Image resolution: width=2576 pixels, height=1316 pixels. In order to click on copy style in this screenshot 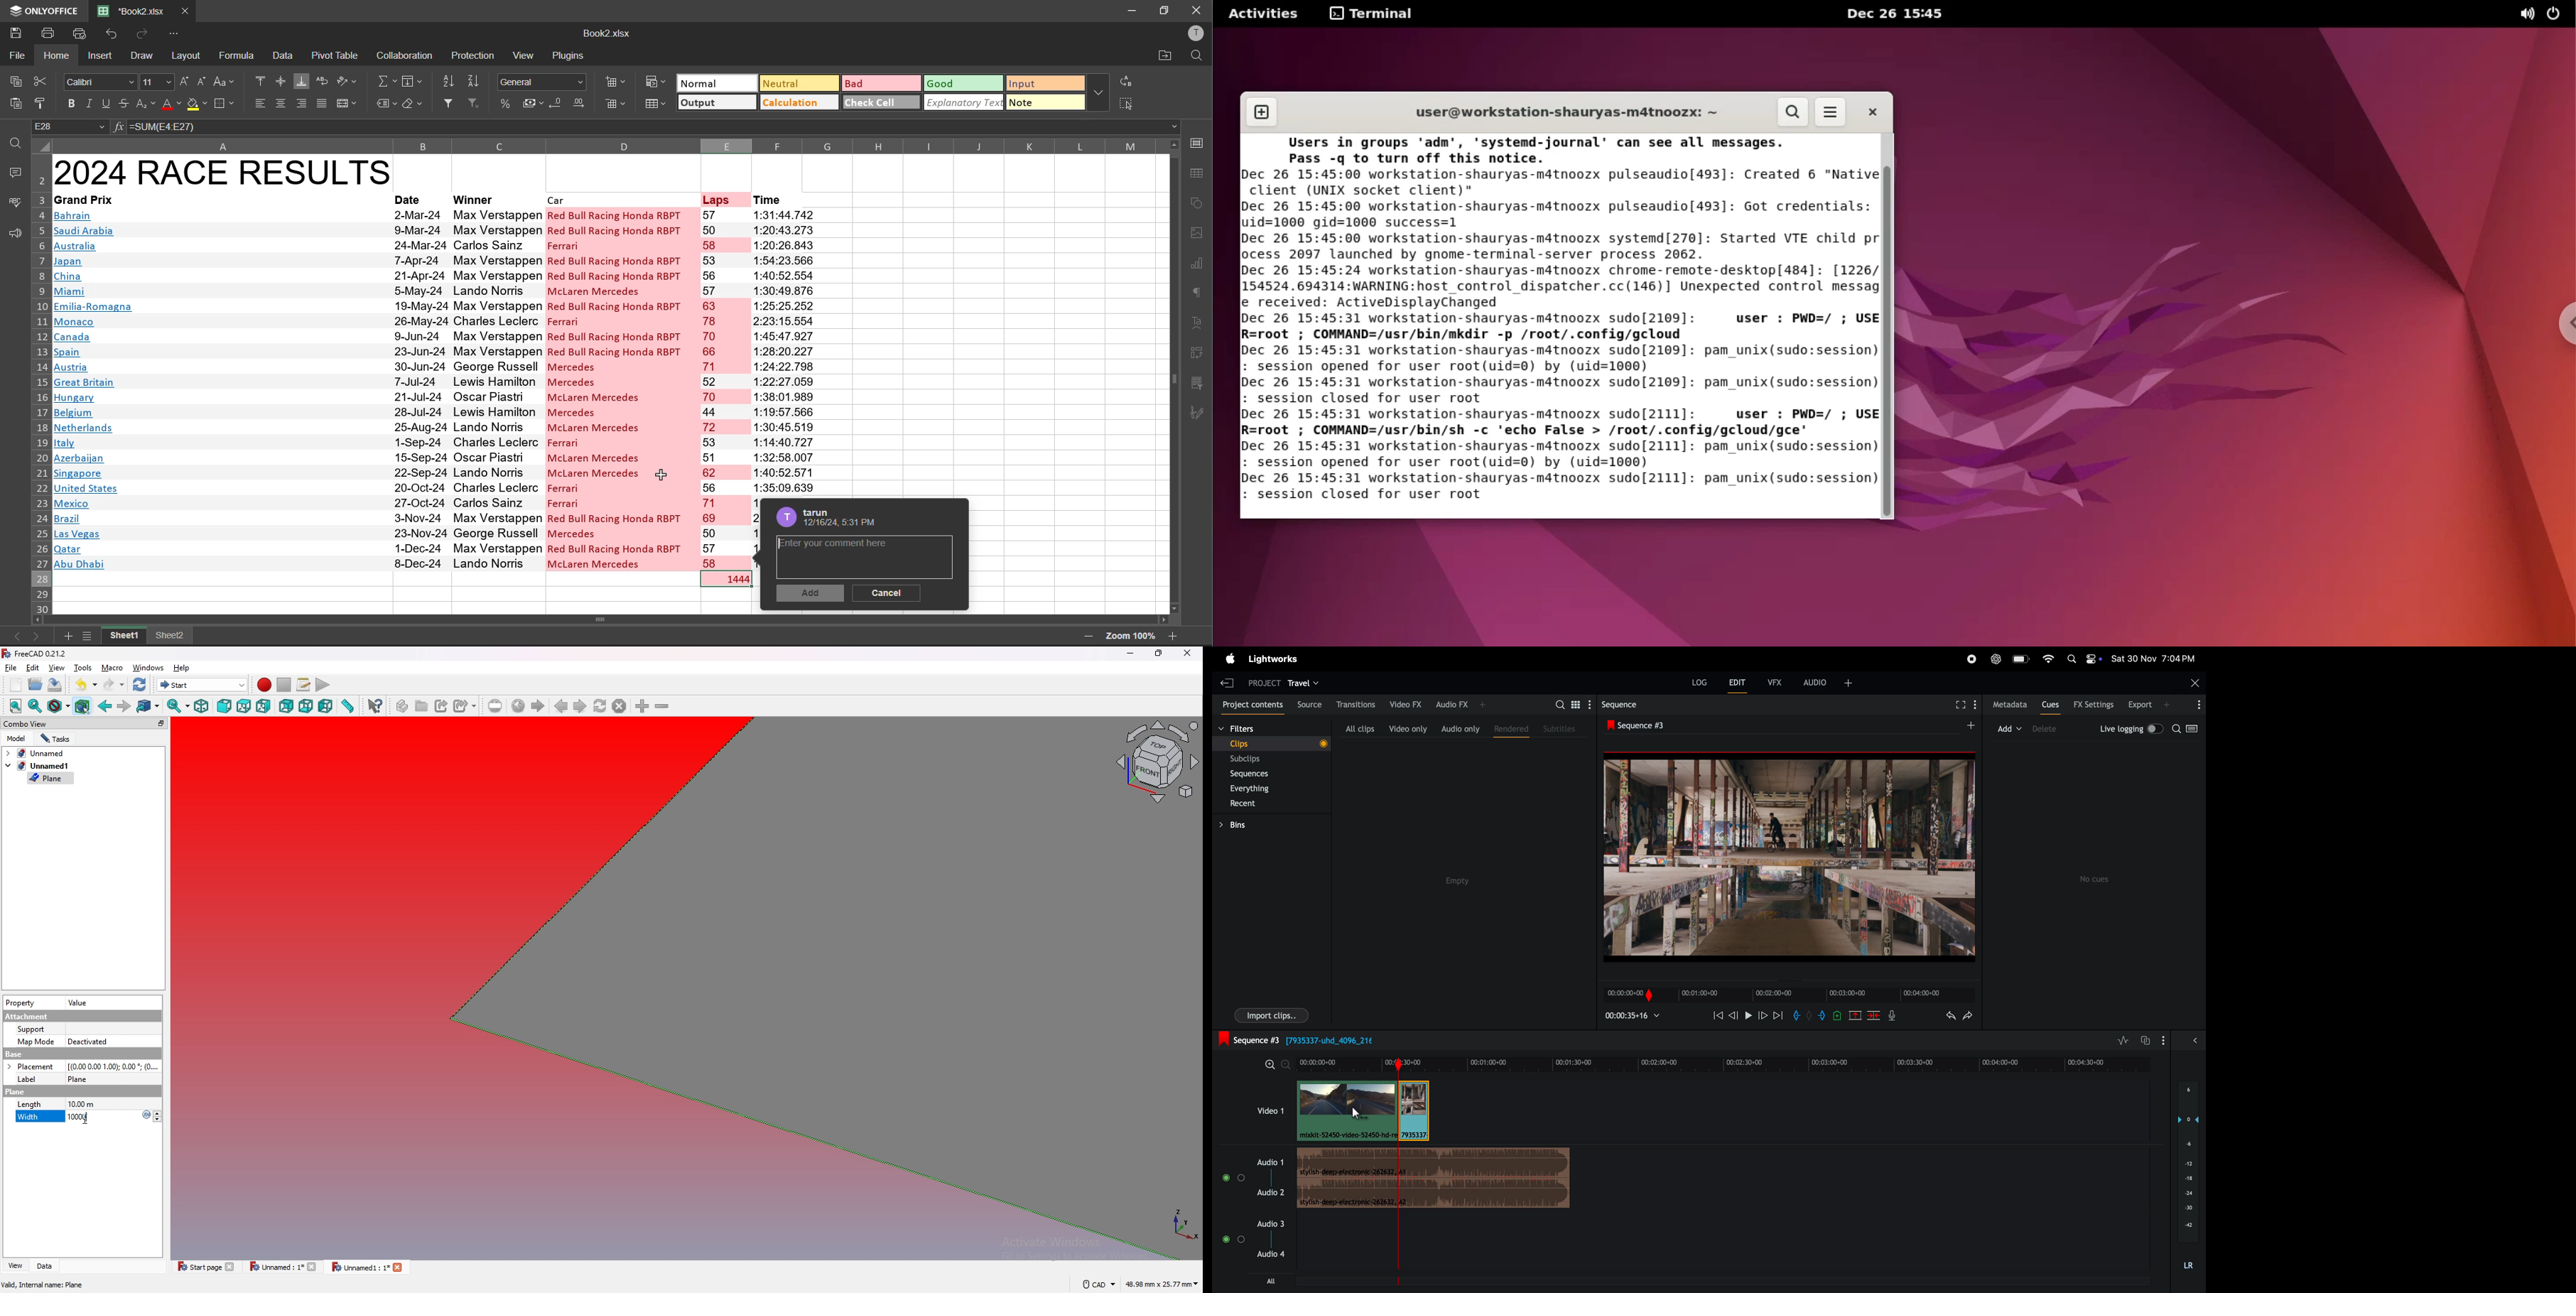, I will do `click(41, 104)`.